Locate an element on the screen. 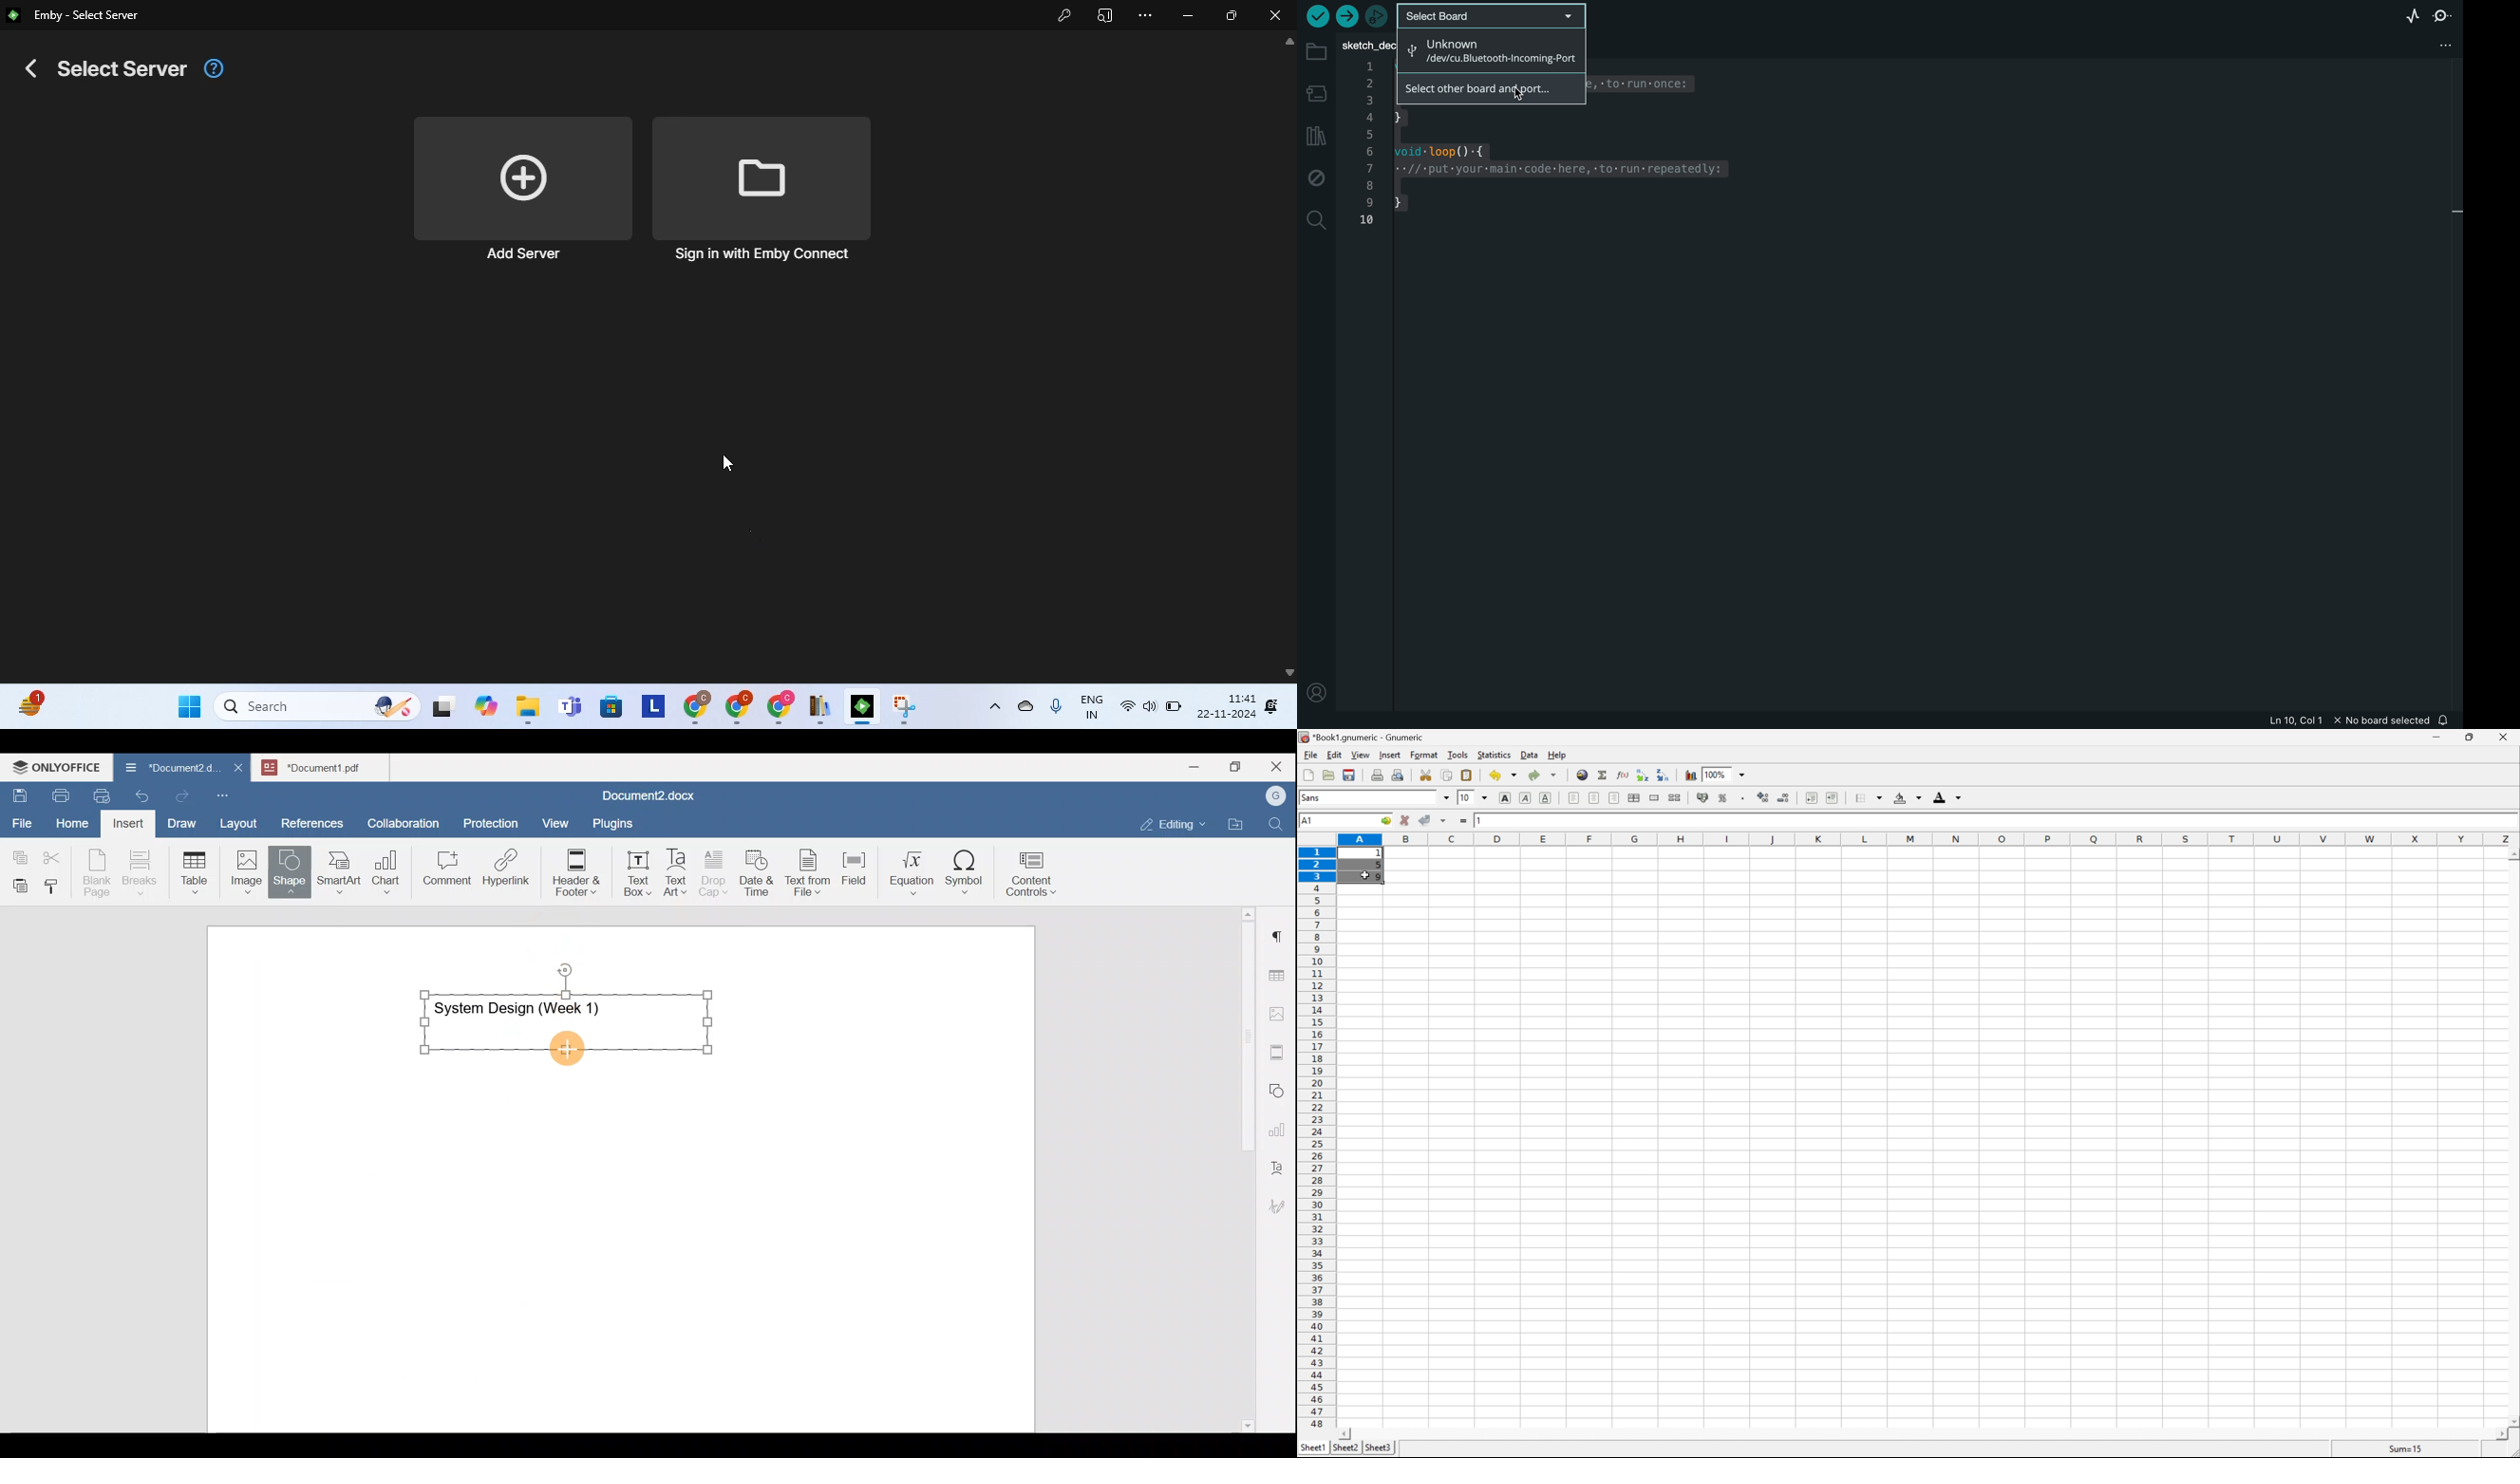 This screenshot has width=2520, height=1484. Paragraph settings is located at coordinates (1279, 931).